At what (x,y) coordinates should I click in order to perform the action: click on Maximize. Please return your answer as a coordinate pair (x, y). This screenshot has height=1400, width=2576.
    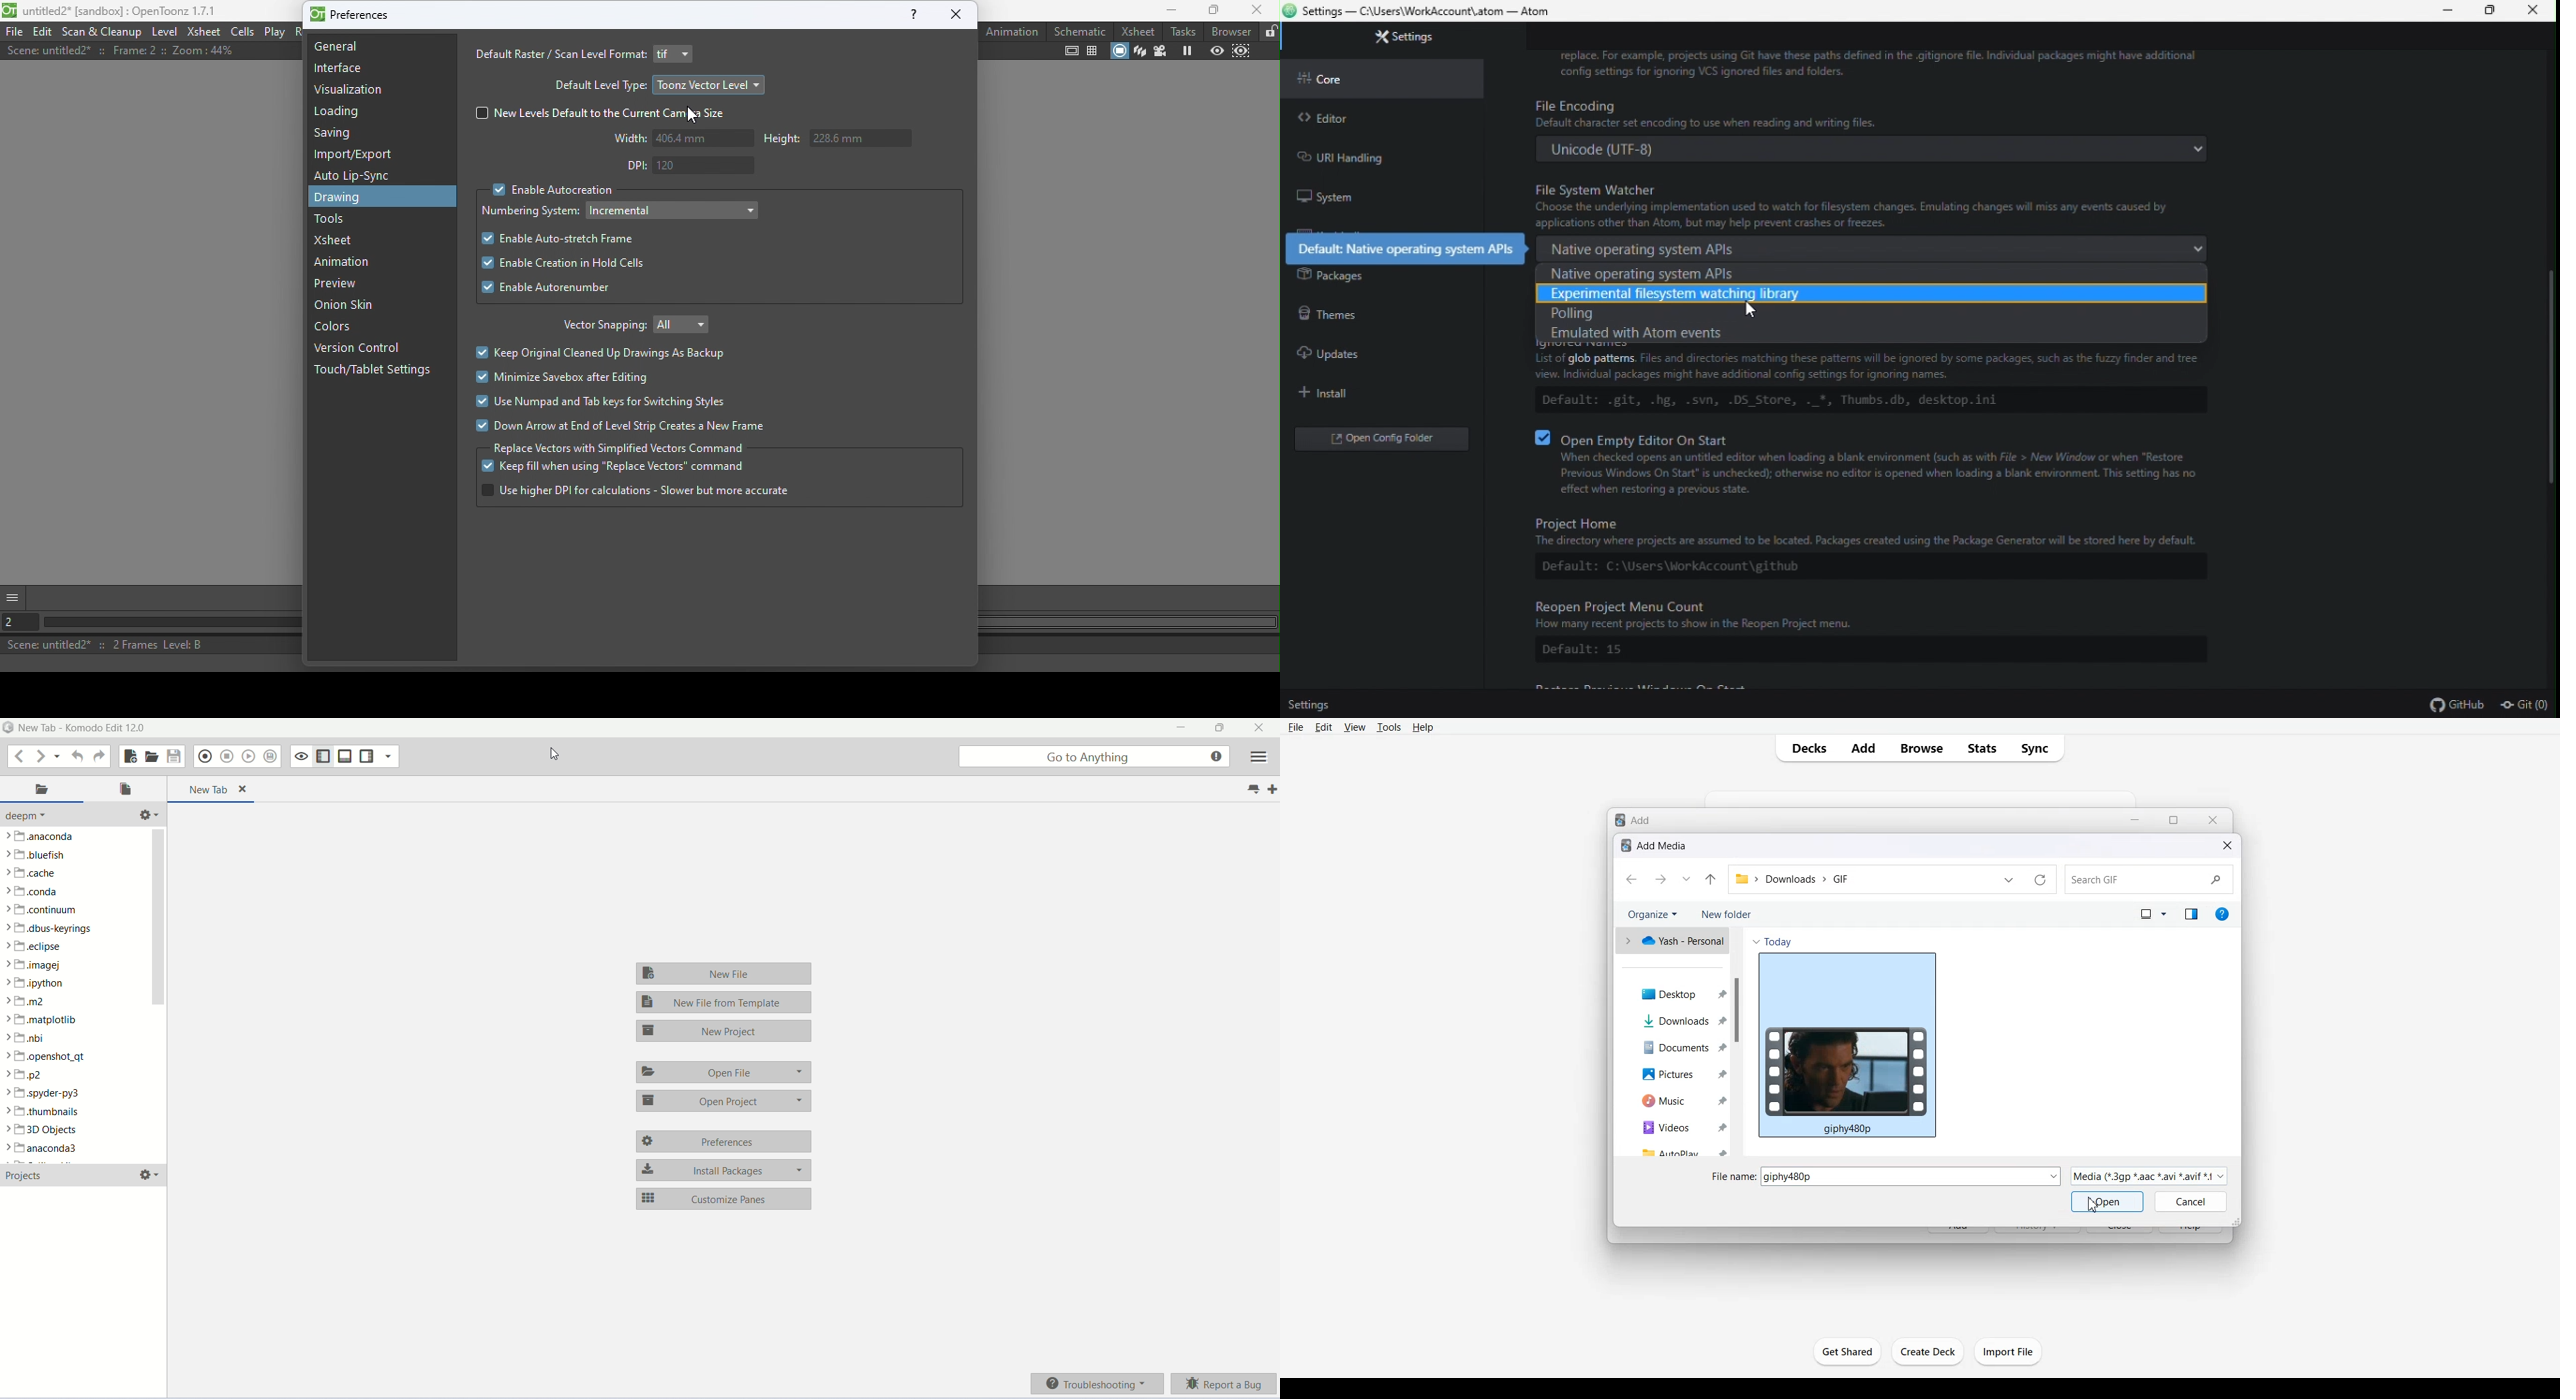
    Looking at the image, I should click on (2175, 820).